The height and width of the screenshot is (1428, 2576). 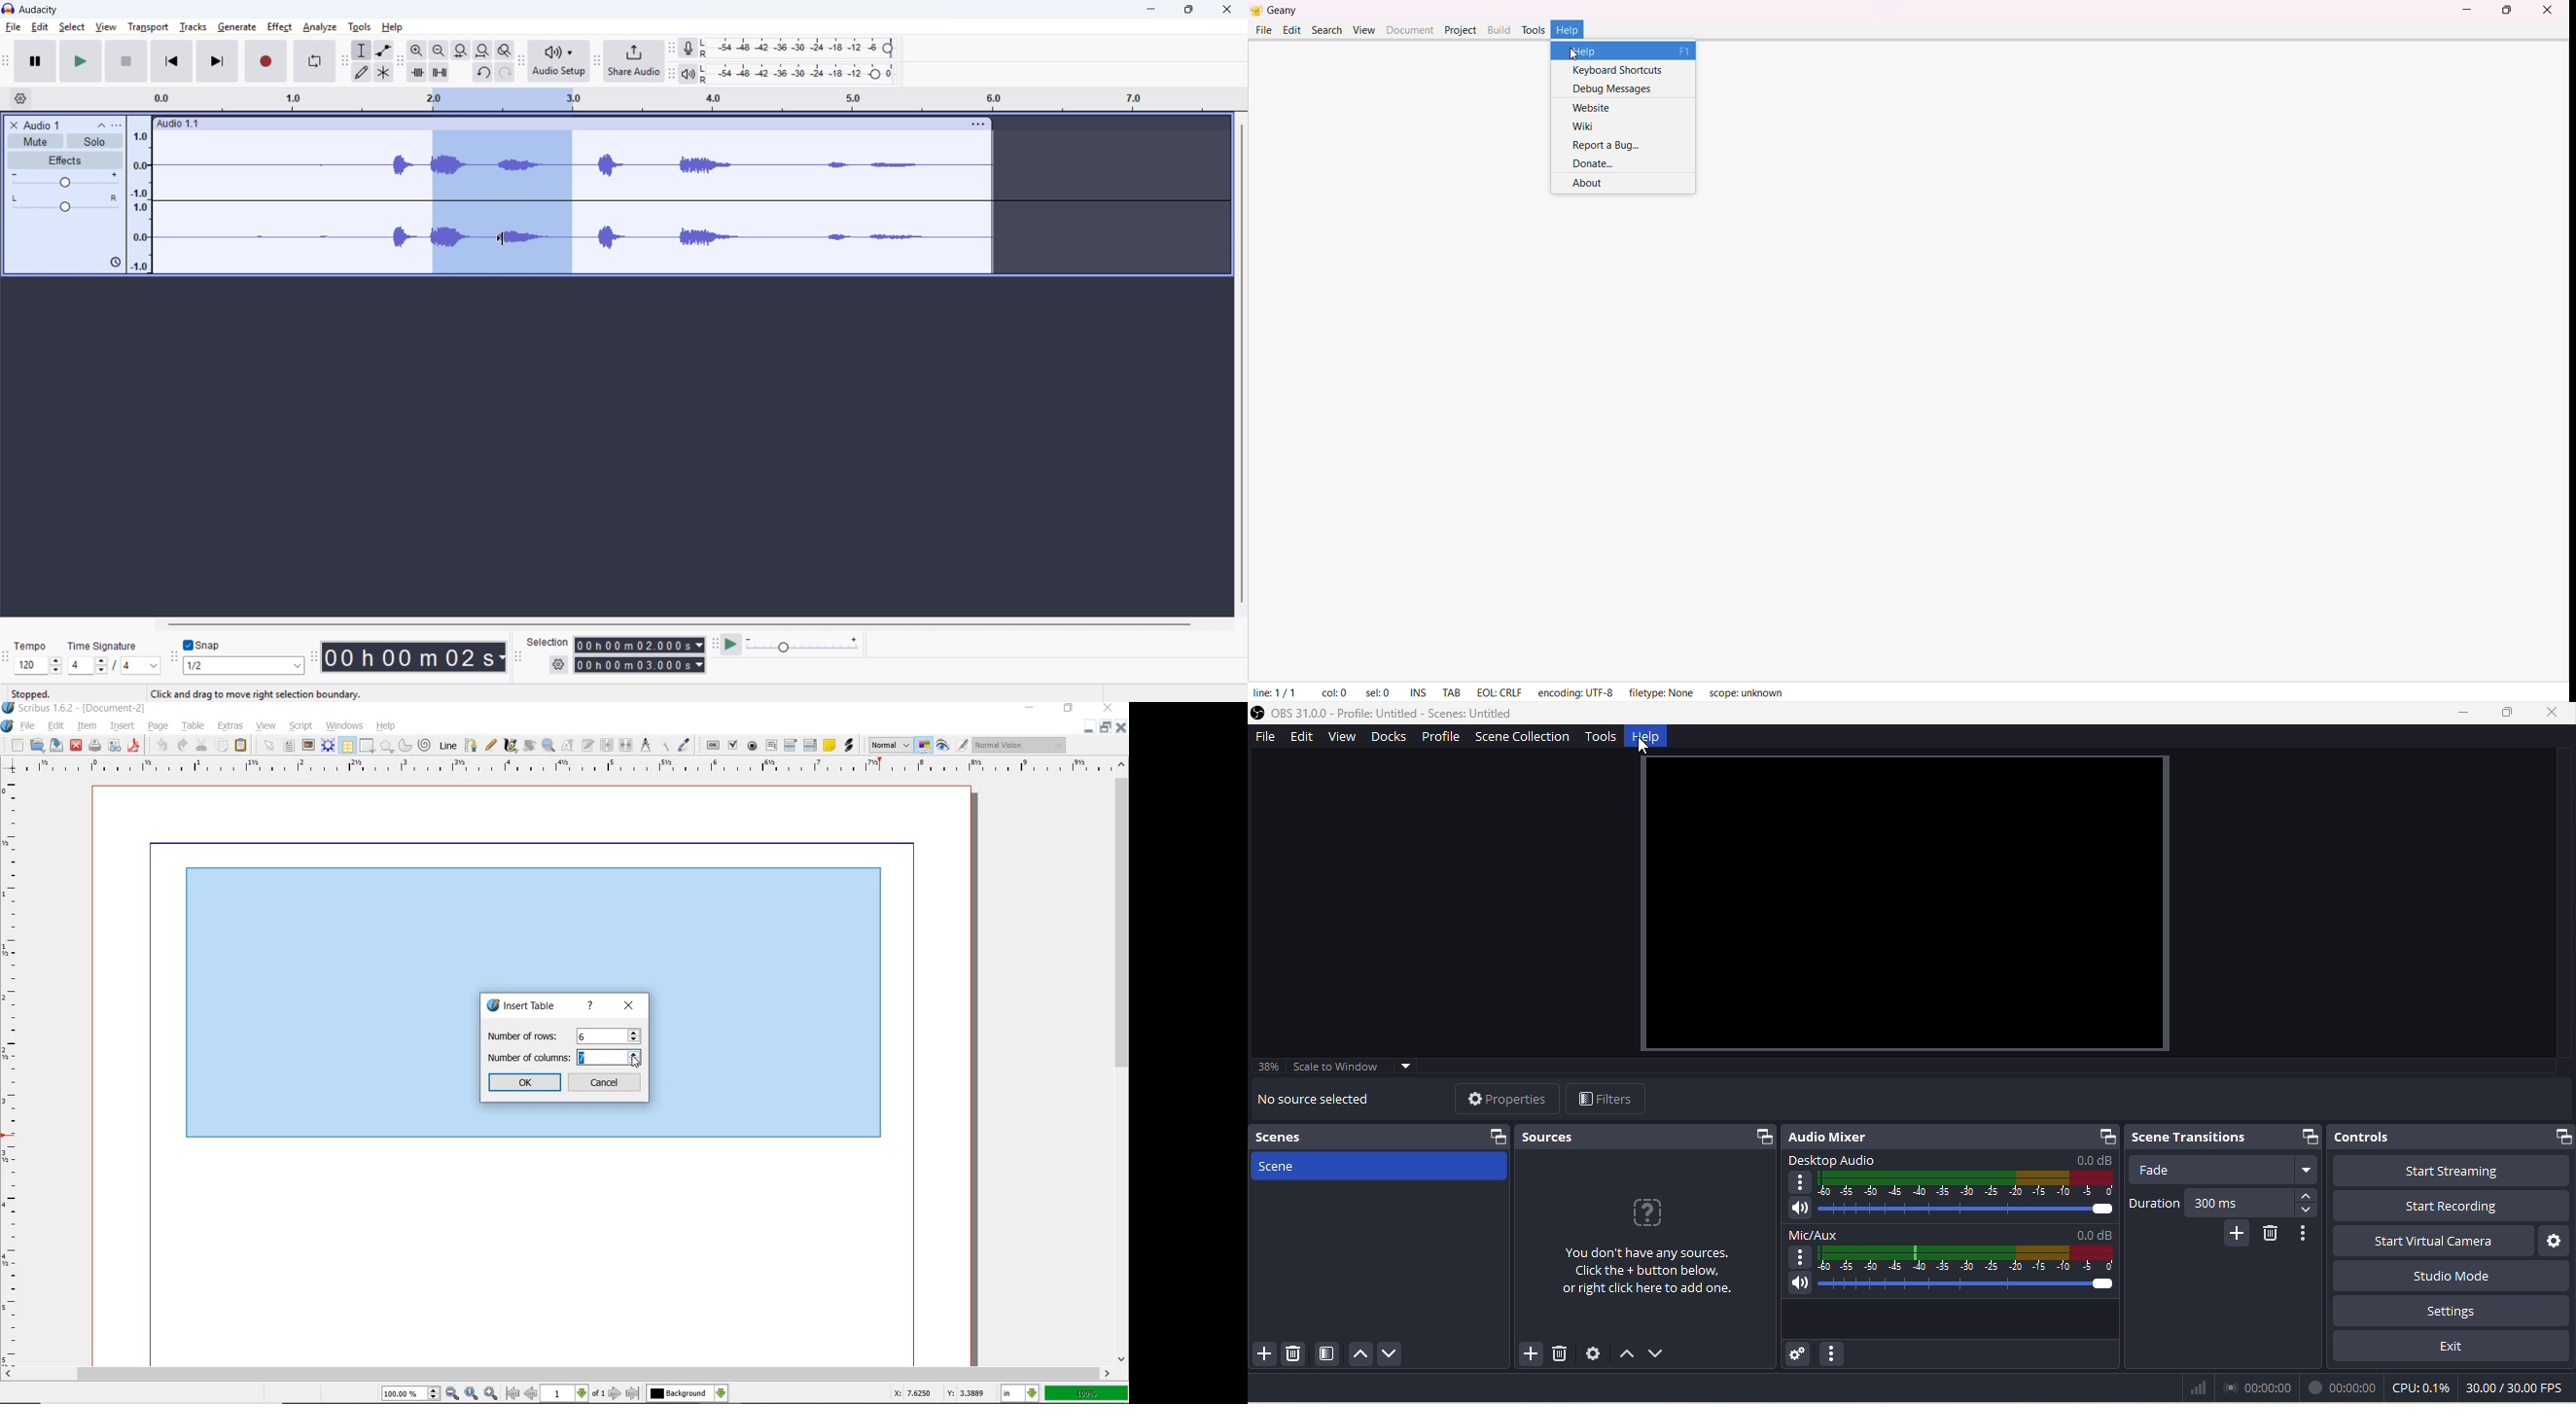 I want to click on Selection start time, so click(x=640, y=644).